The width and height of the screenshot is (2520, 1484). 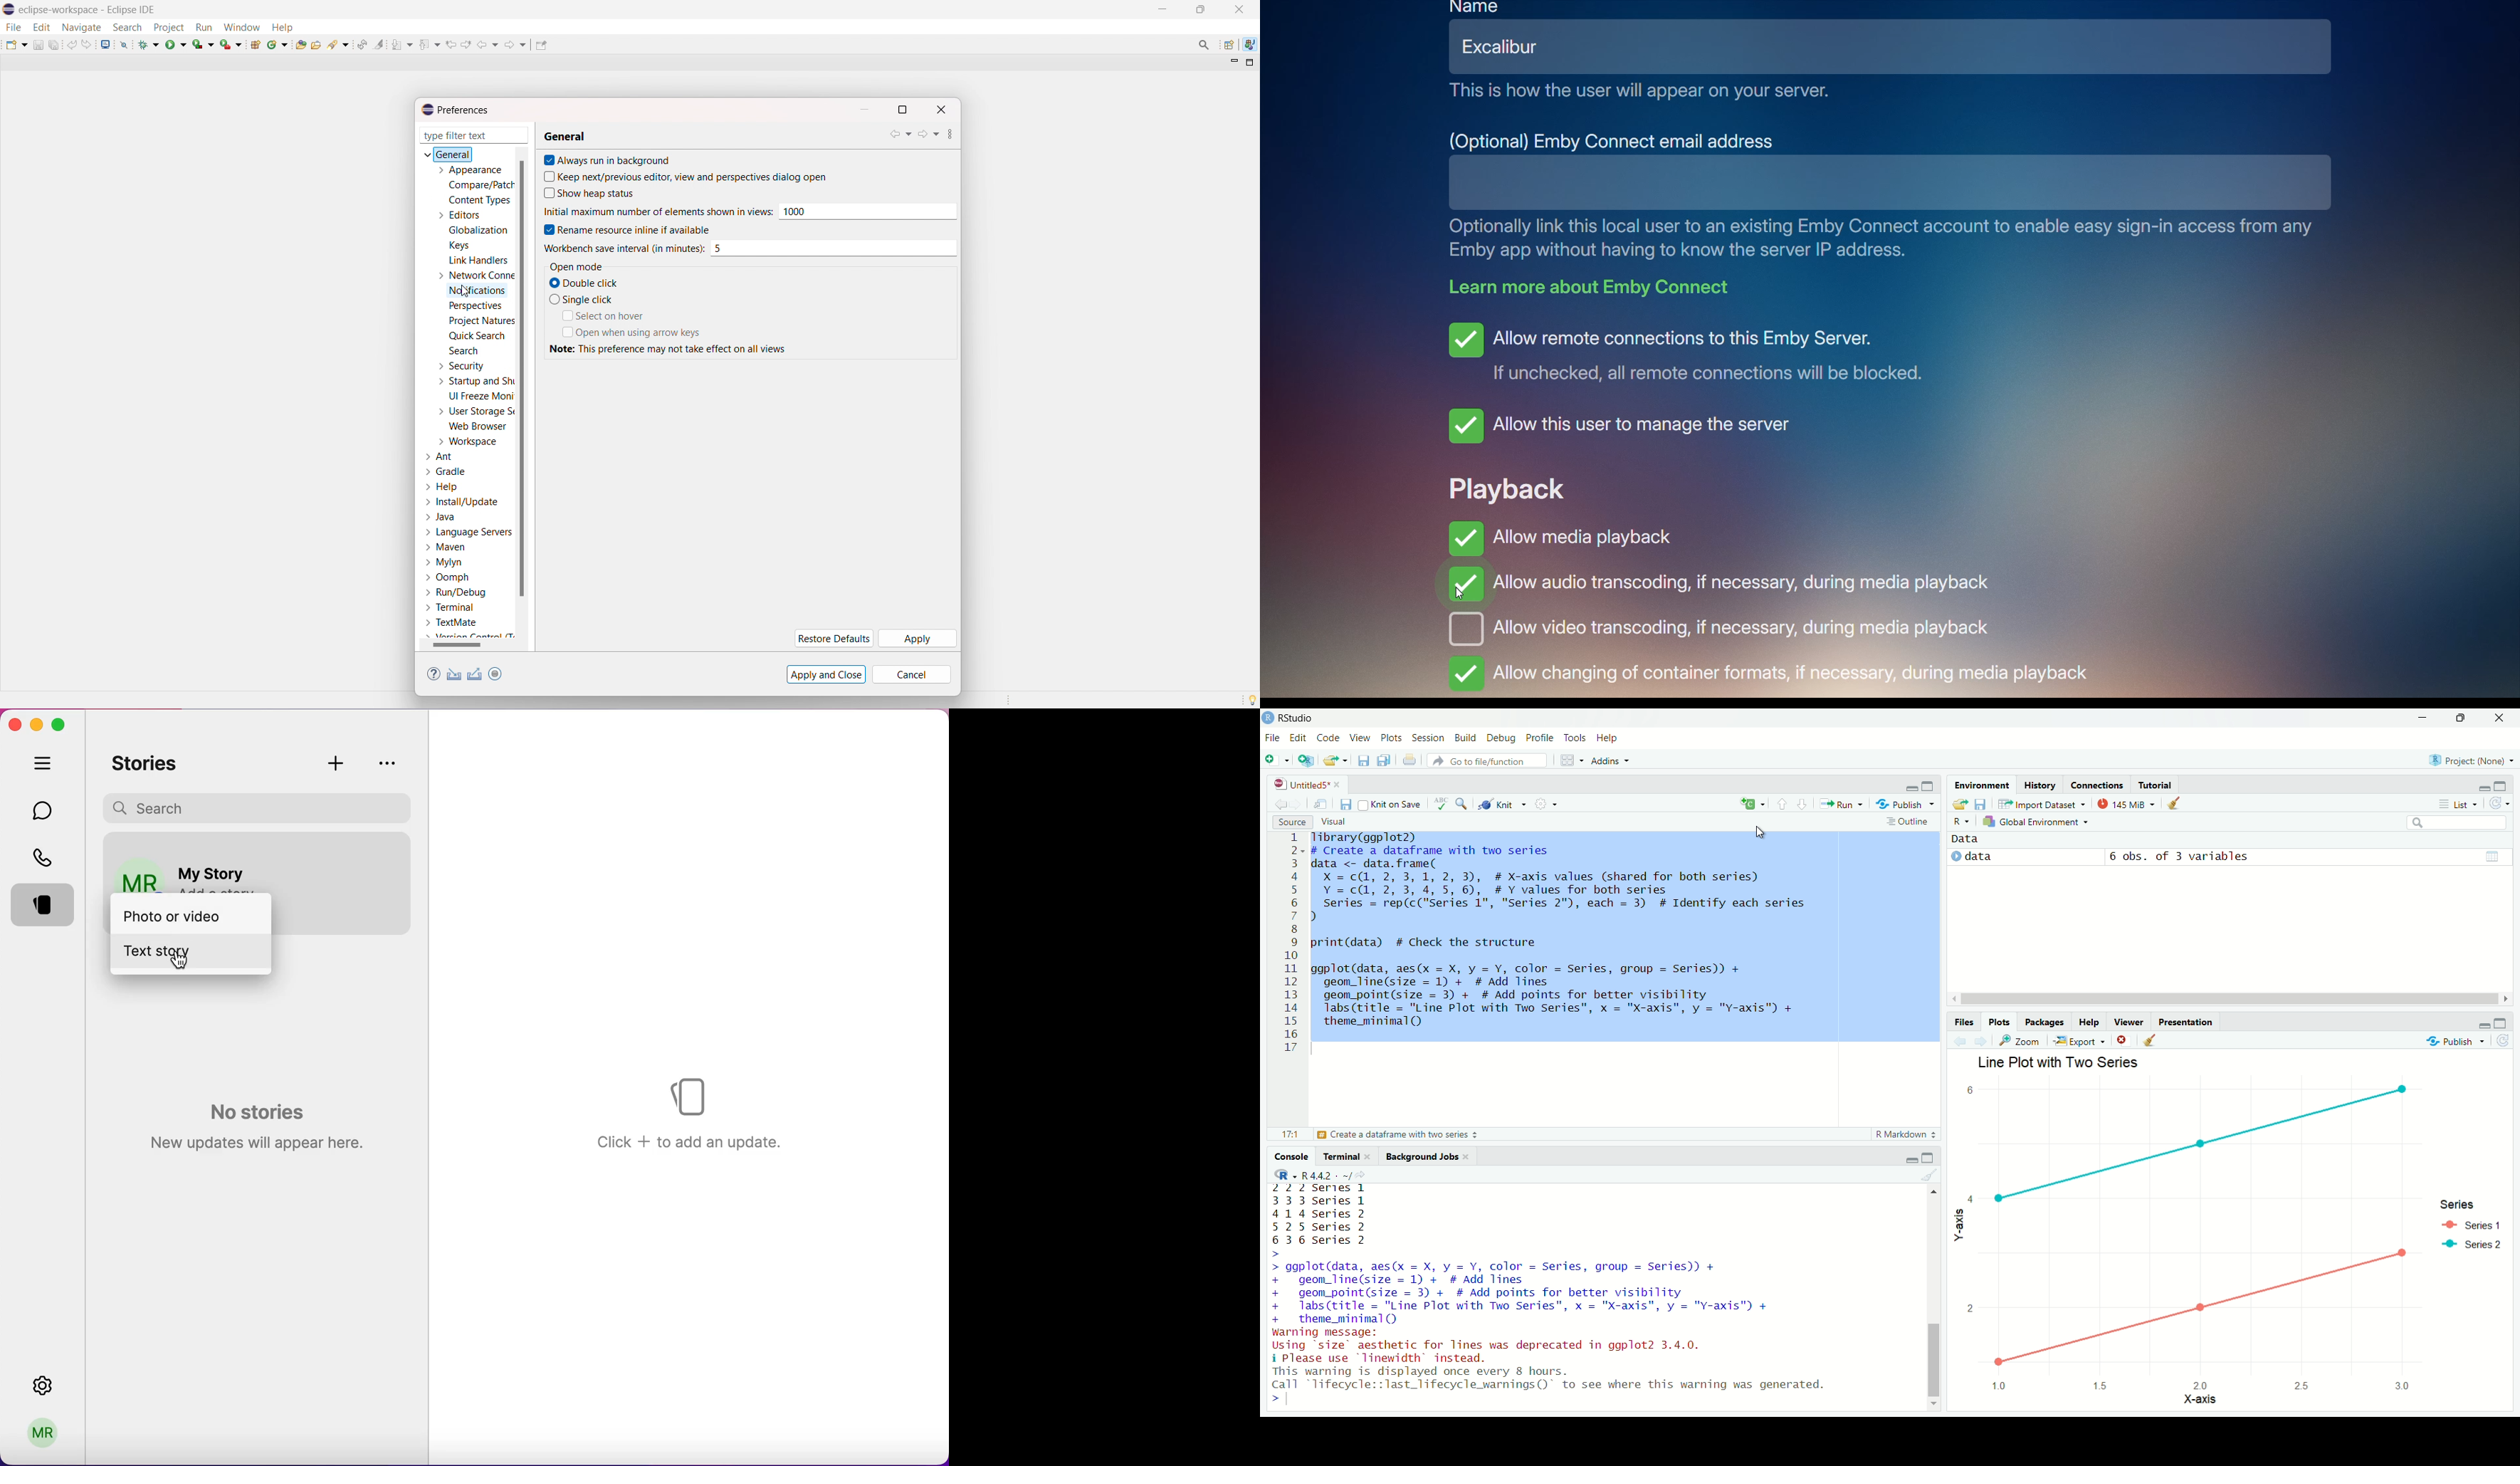 What do you see at coordinates (1610, 739) in the screenshot?
I see `Help` at bounding box center [1610, 739].